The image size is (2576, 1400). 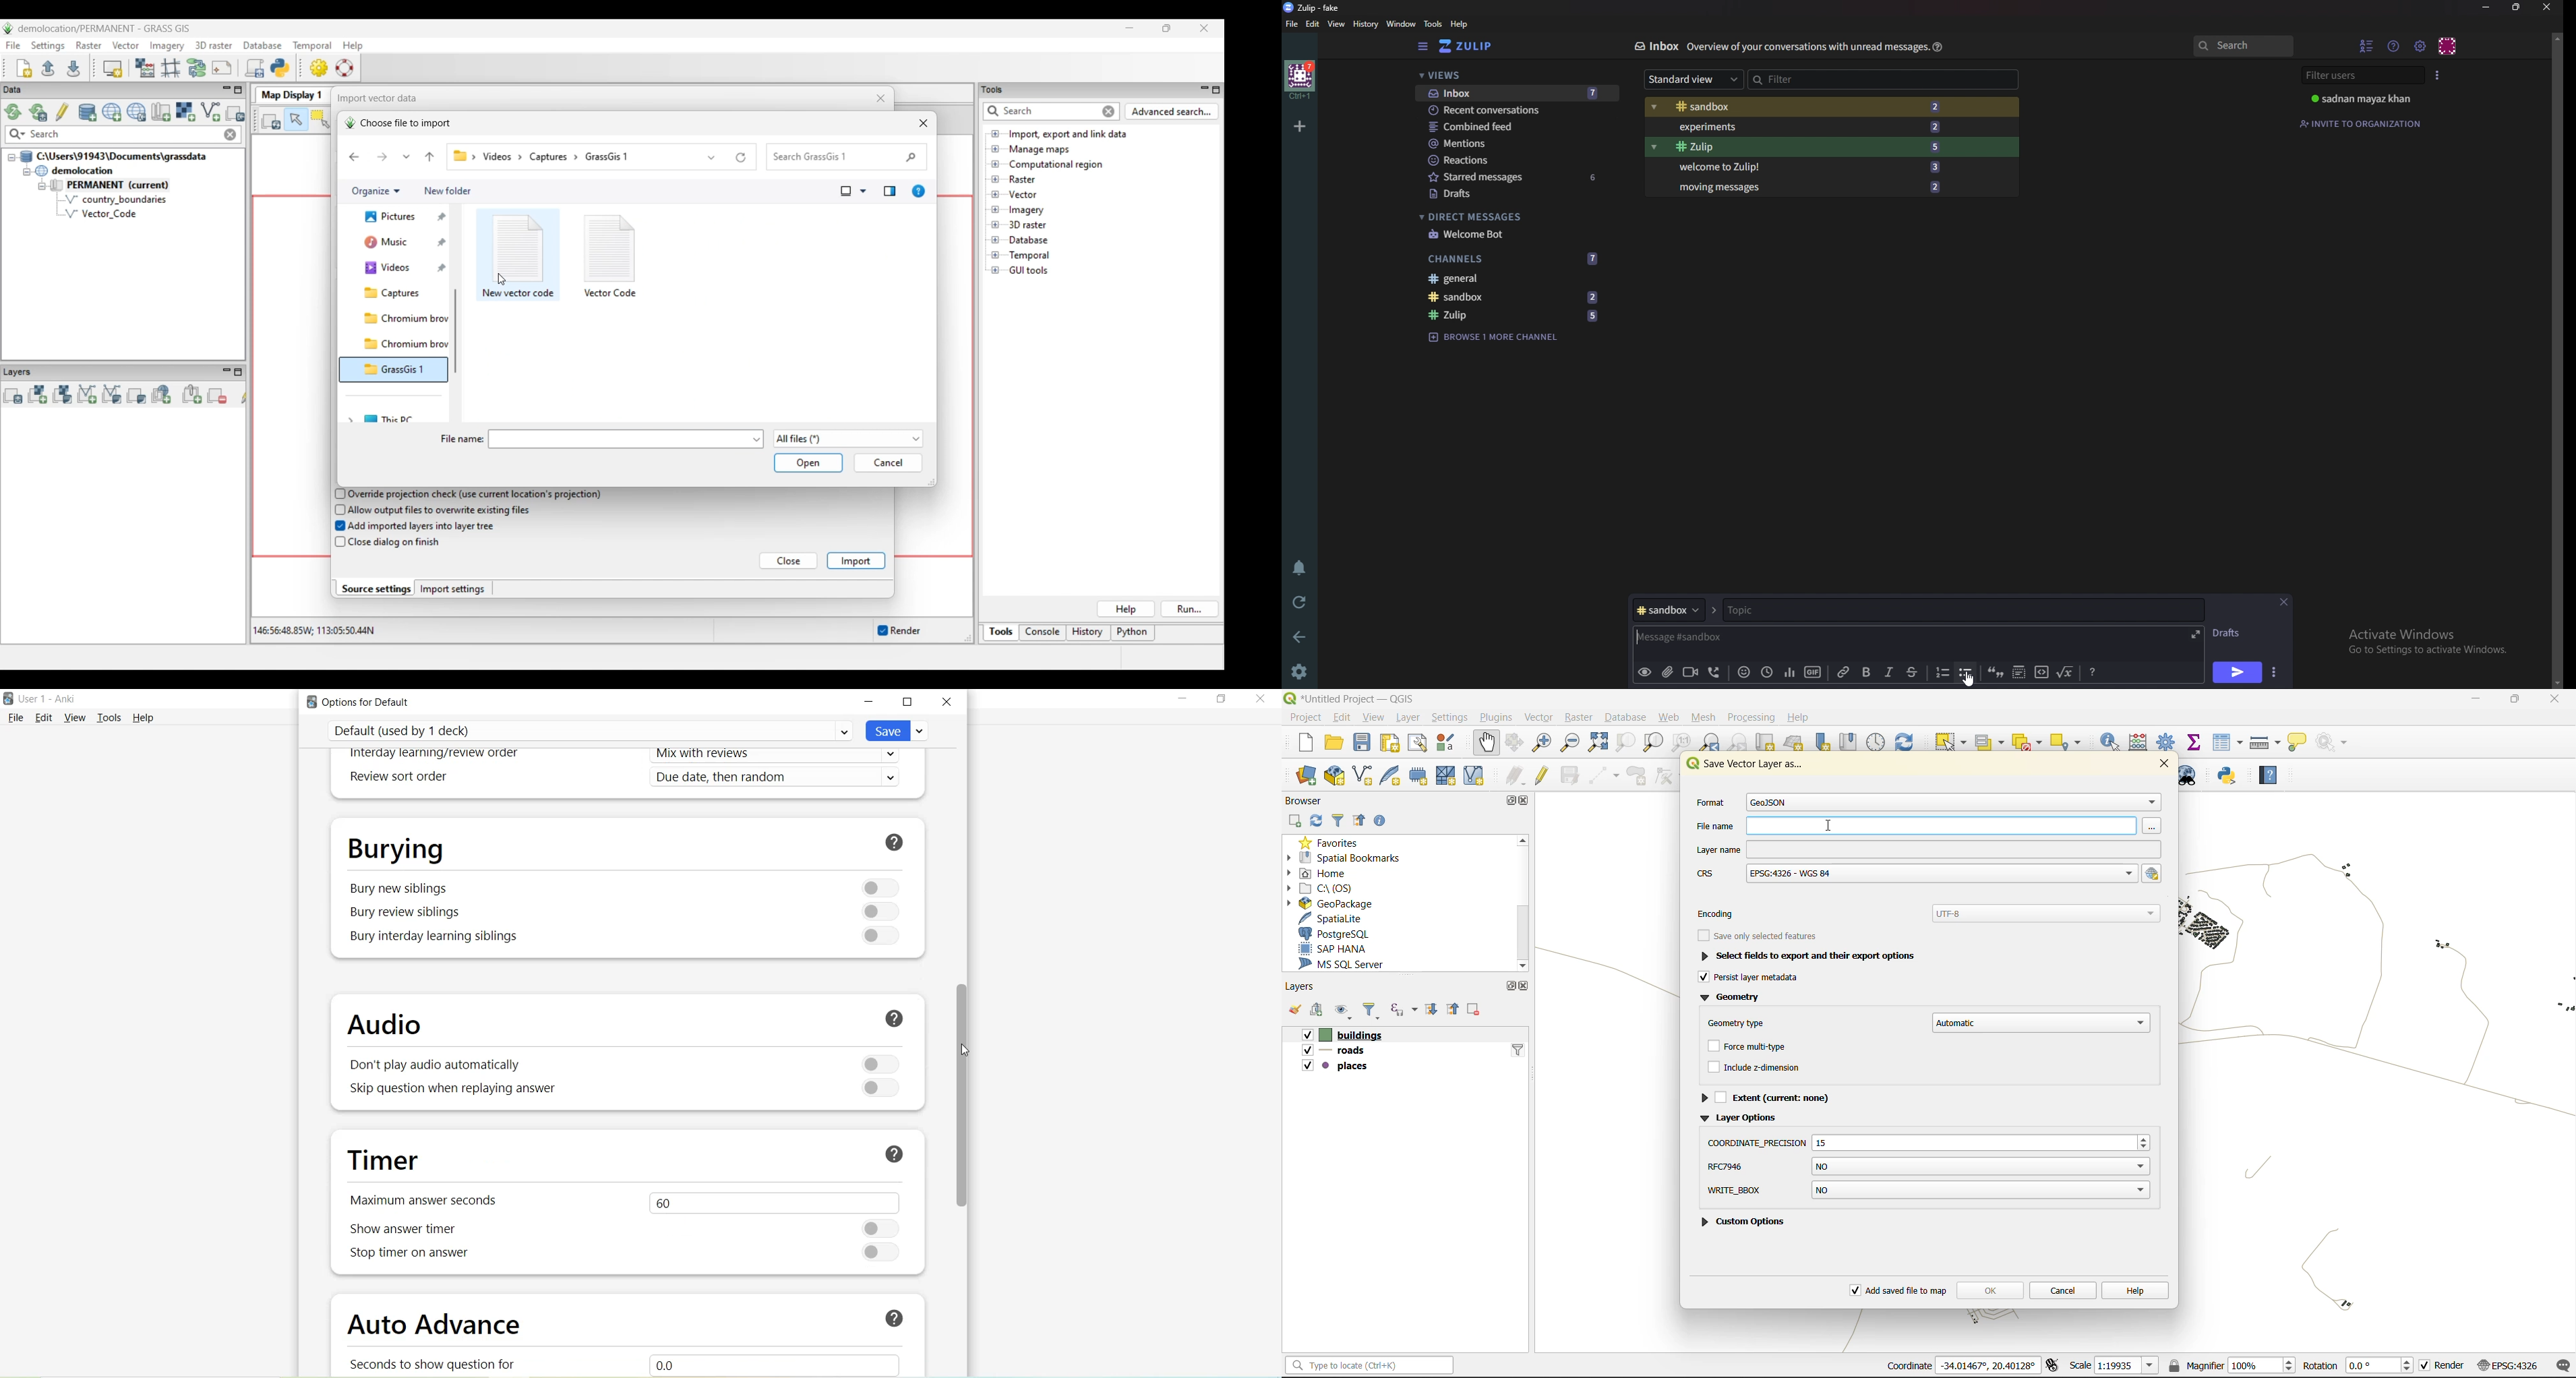 I want to click on Maximize, so click(x=1221, y=699).